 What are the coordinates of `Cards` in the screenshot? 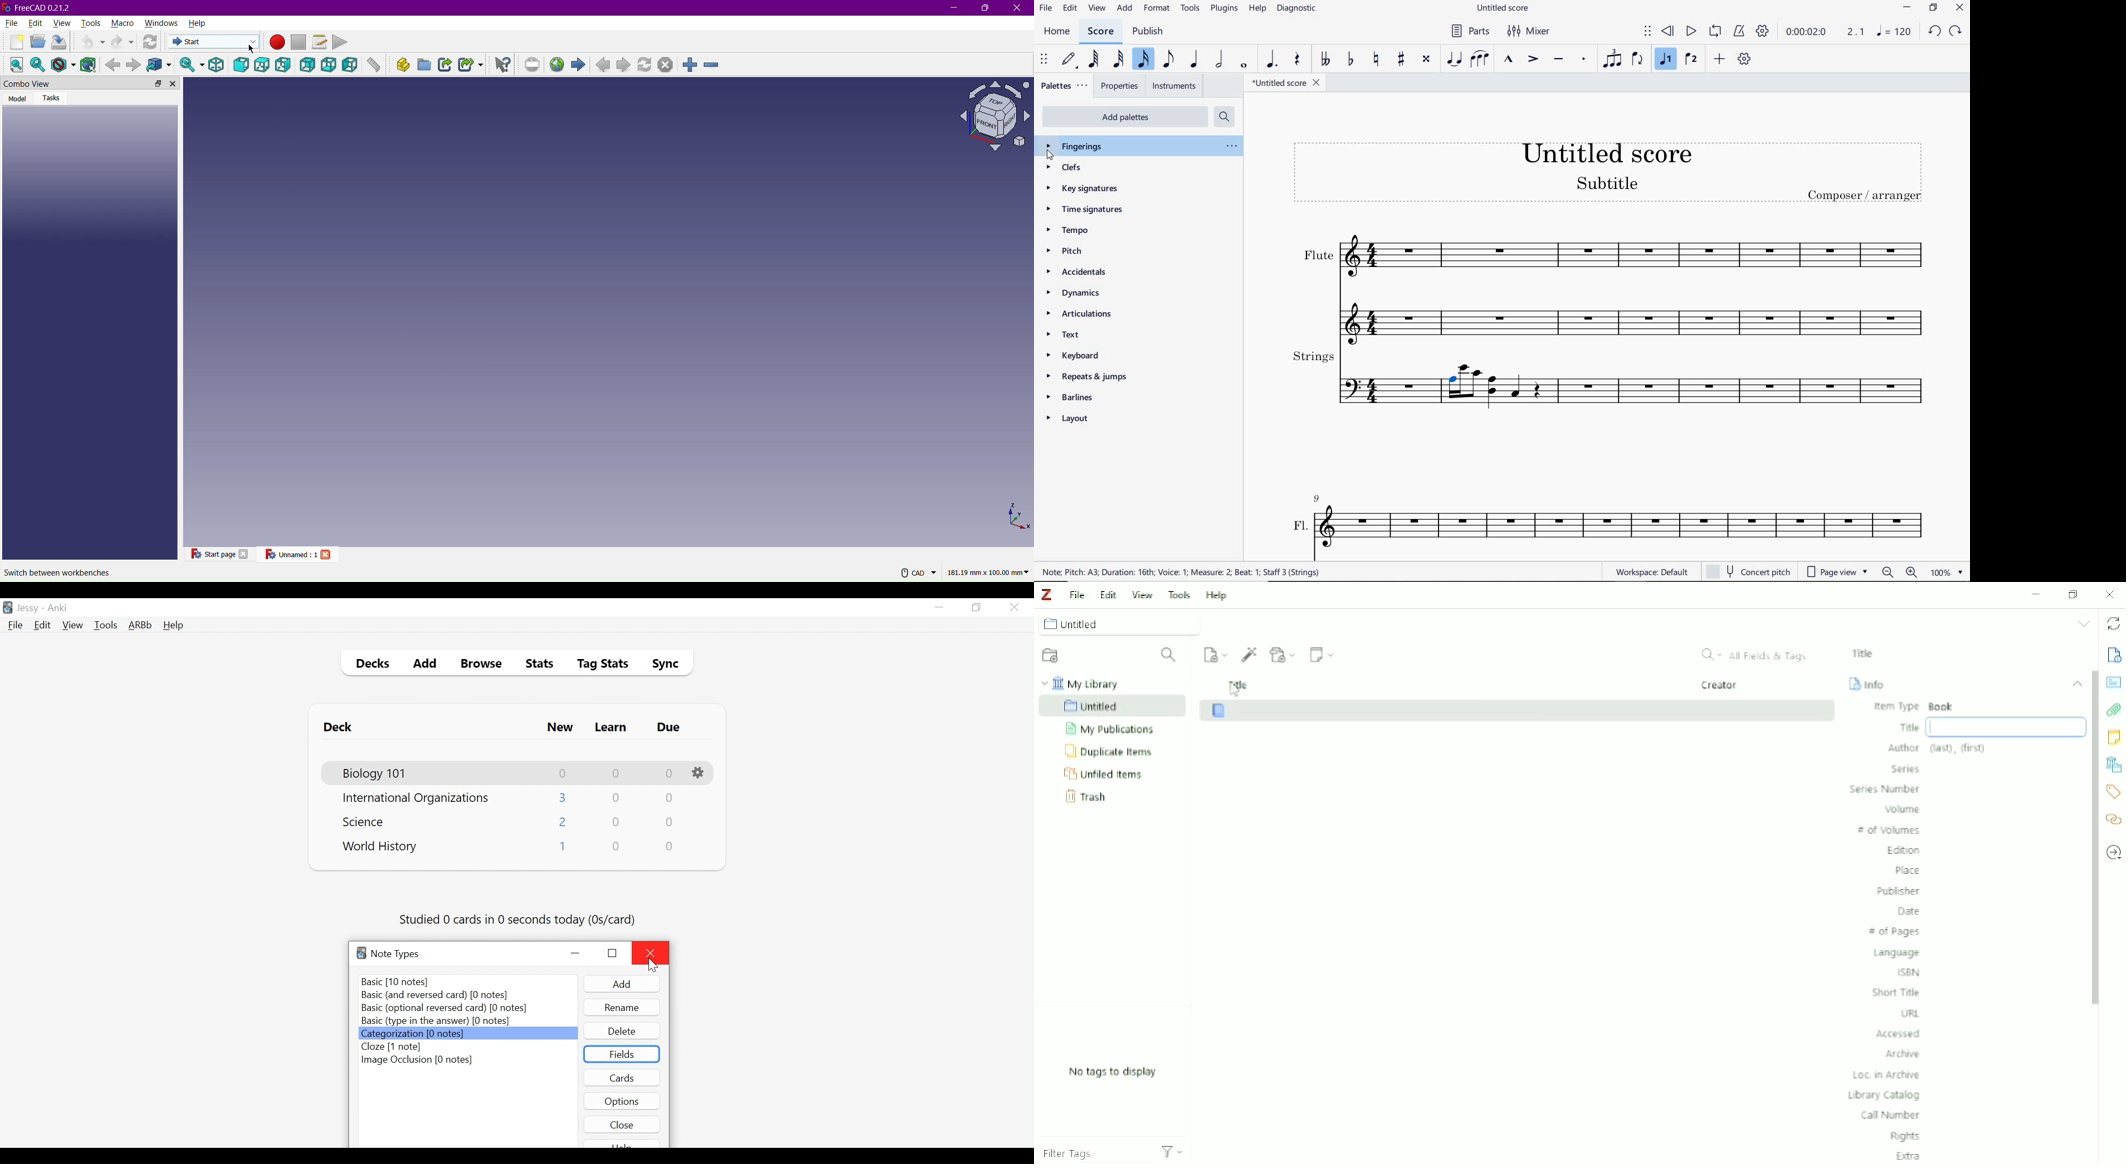 It's located at (623, 1077).